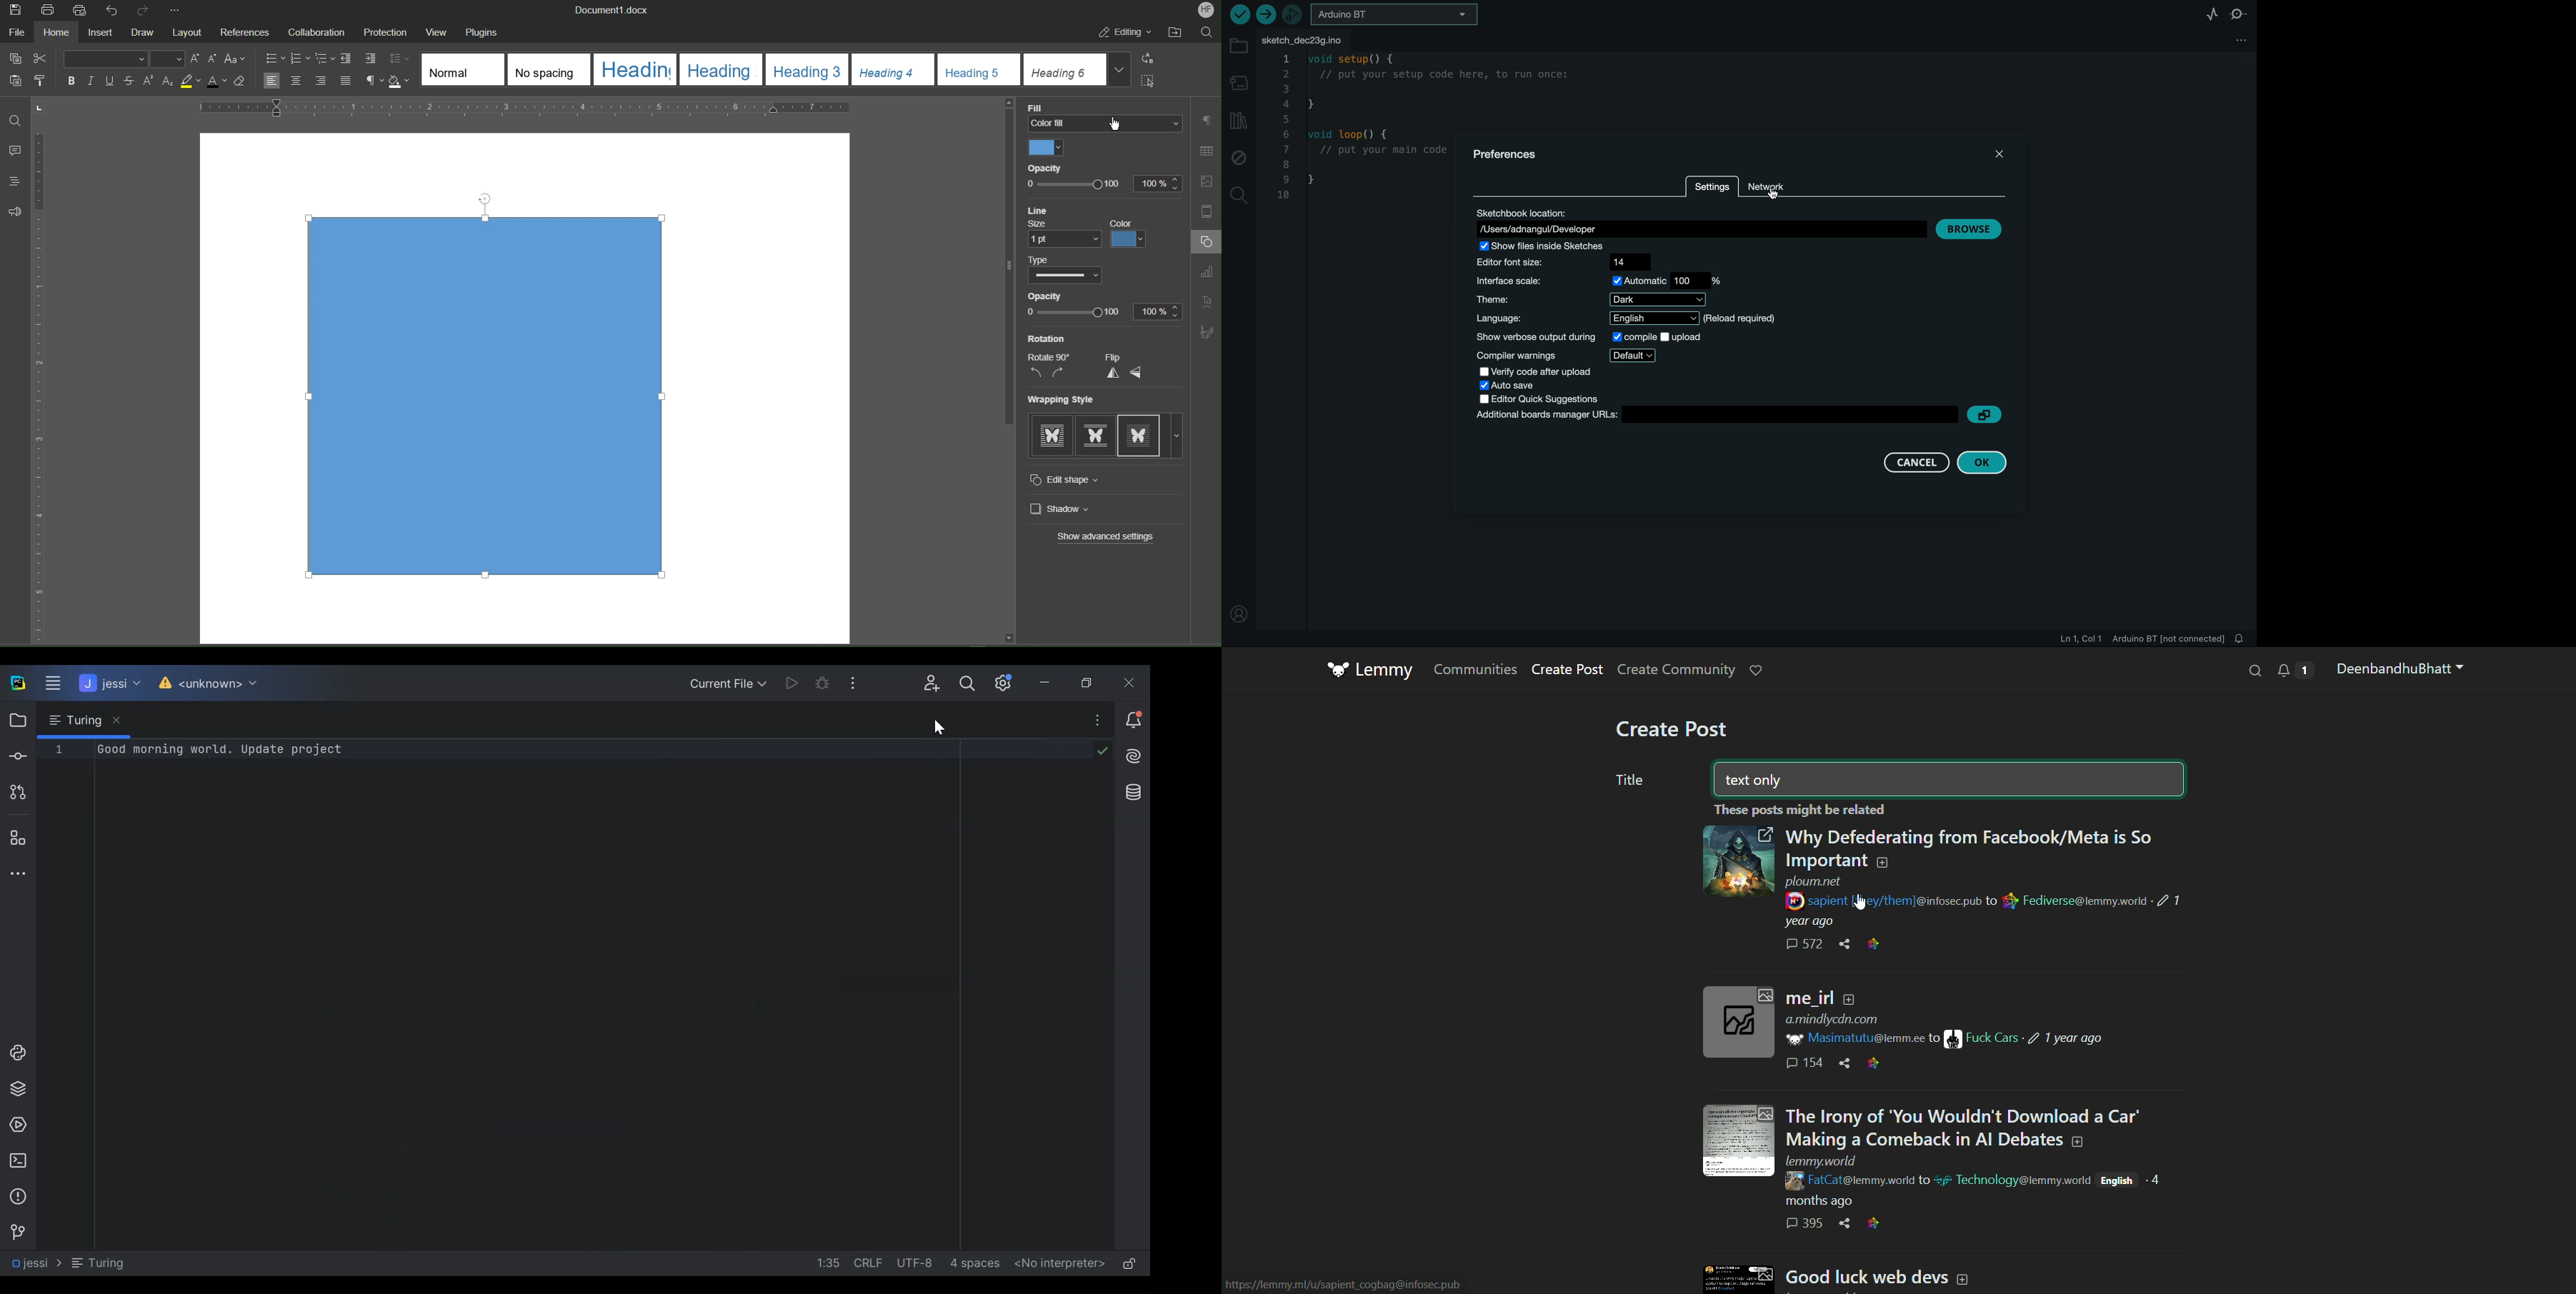 This screenshot has width=2576, height=1316. I want to click on 1pt, so click(1062, 239).